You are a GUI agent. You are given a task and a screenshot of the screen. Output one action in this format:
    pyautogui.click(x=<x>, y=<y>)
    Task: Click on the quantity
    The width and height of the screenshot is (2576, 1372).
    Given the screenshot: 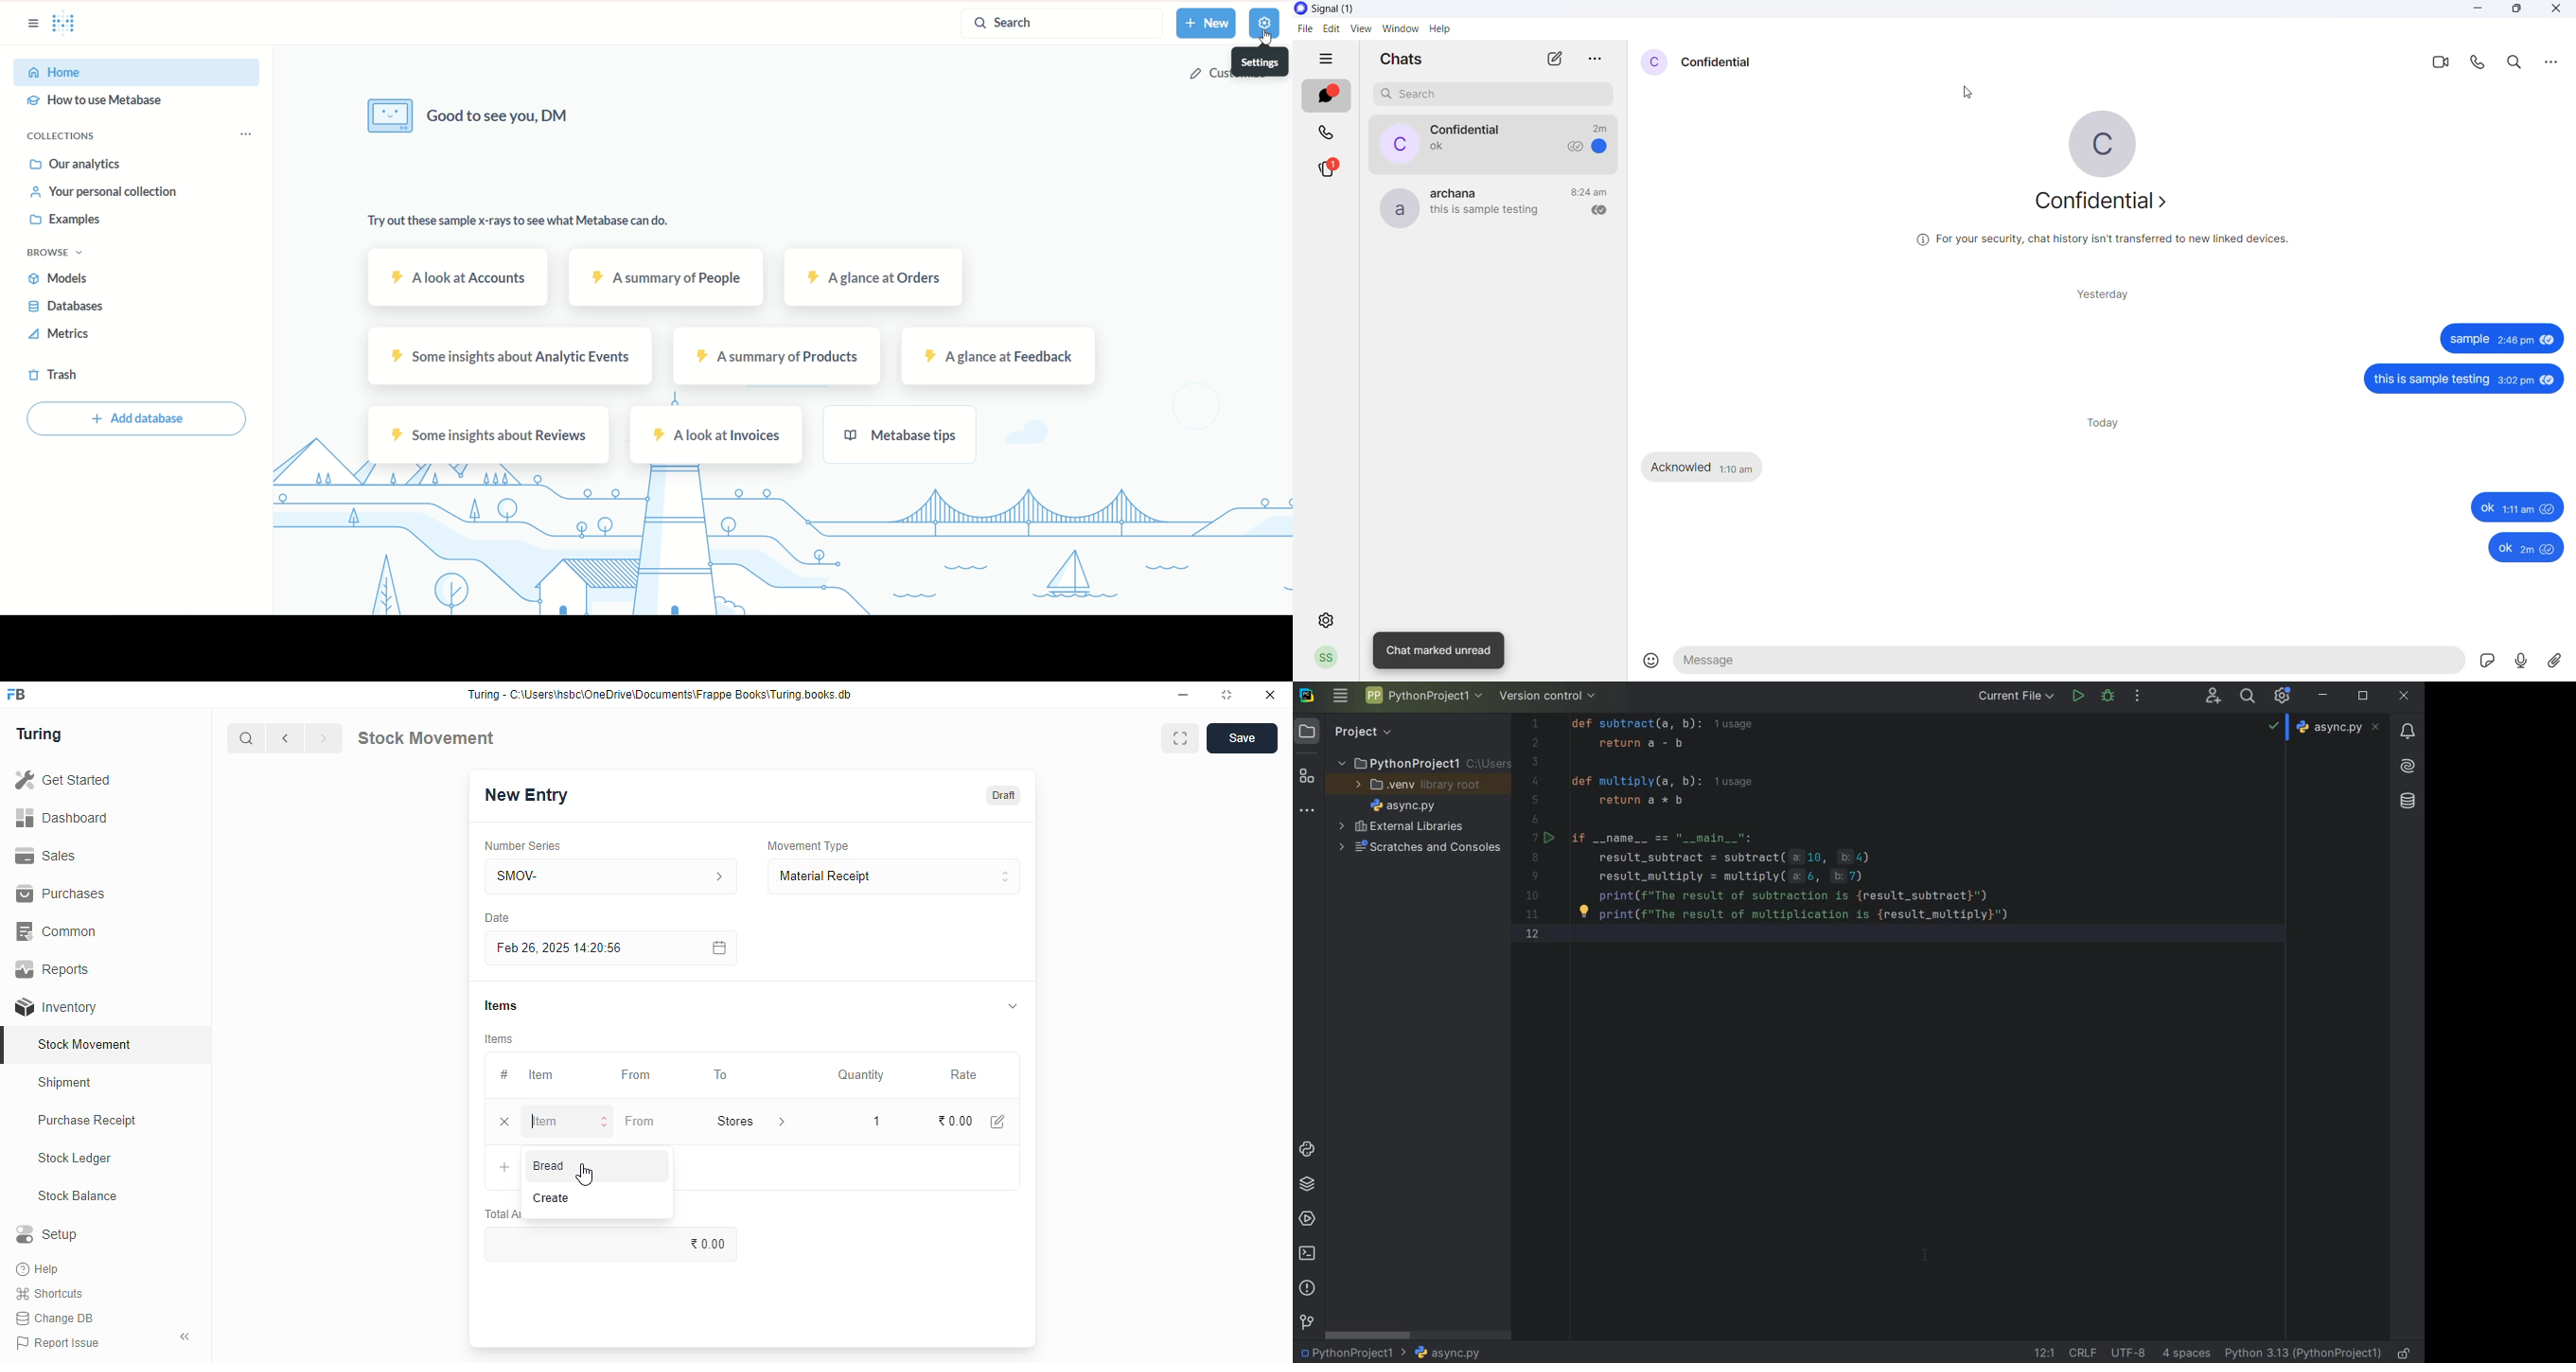 What is the action you would take?
    pyautogui.click(x=861, y=1075)
    